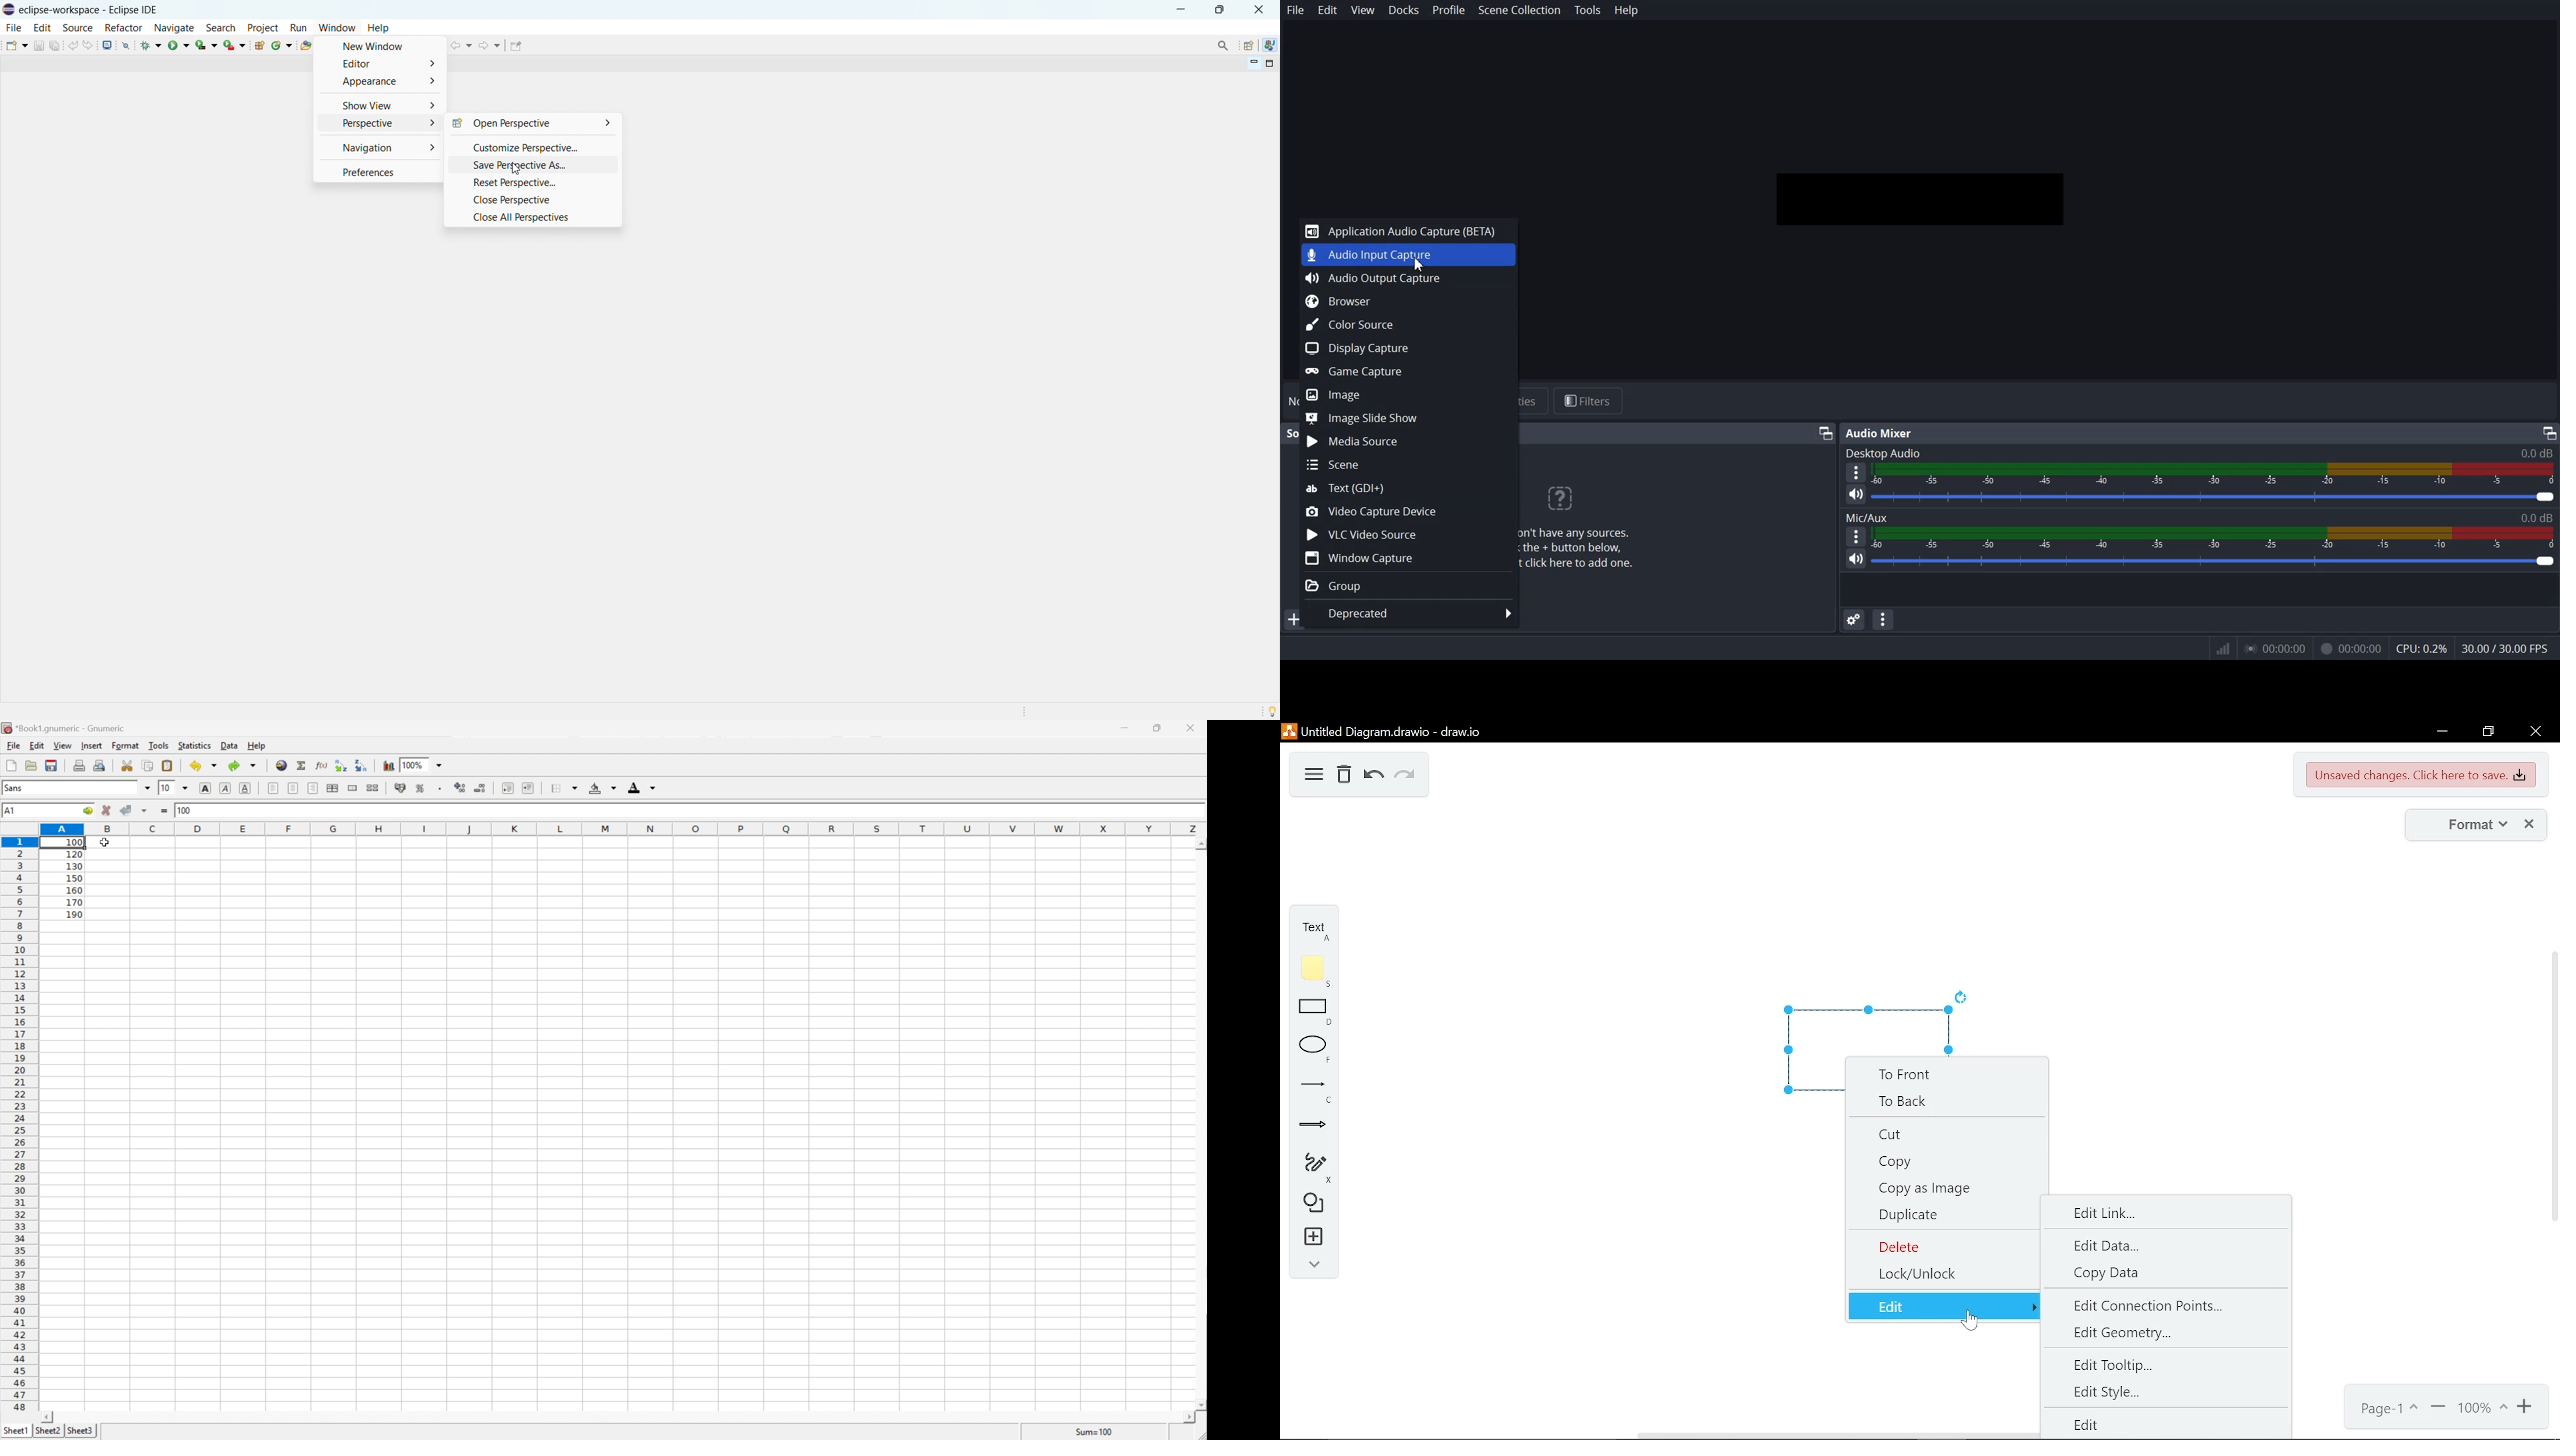 The height and width of the screenshot is (1456, 2576). What do you see at coordinates (240, 766) in the screenshot?
I see `Redo` at bounding box center [240, 766].